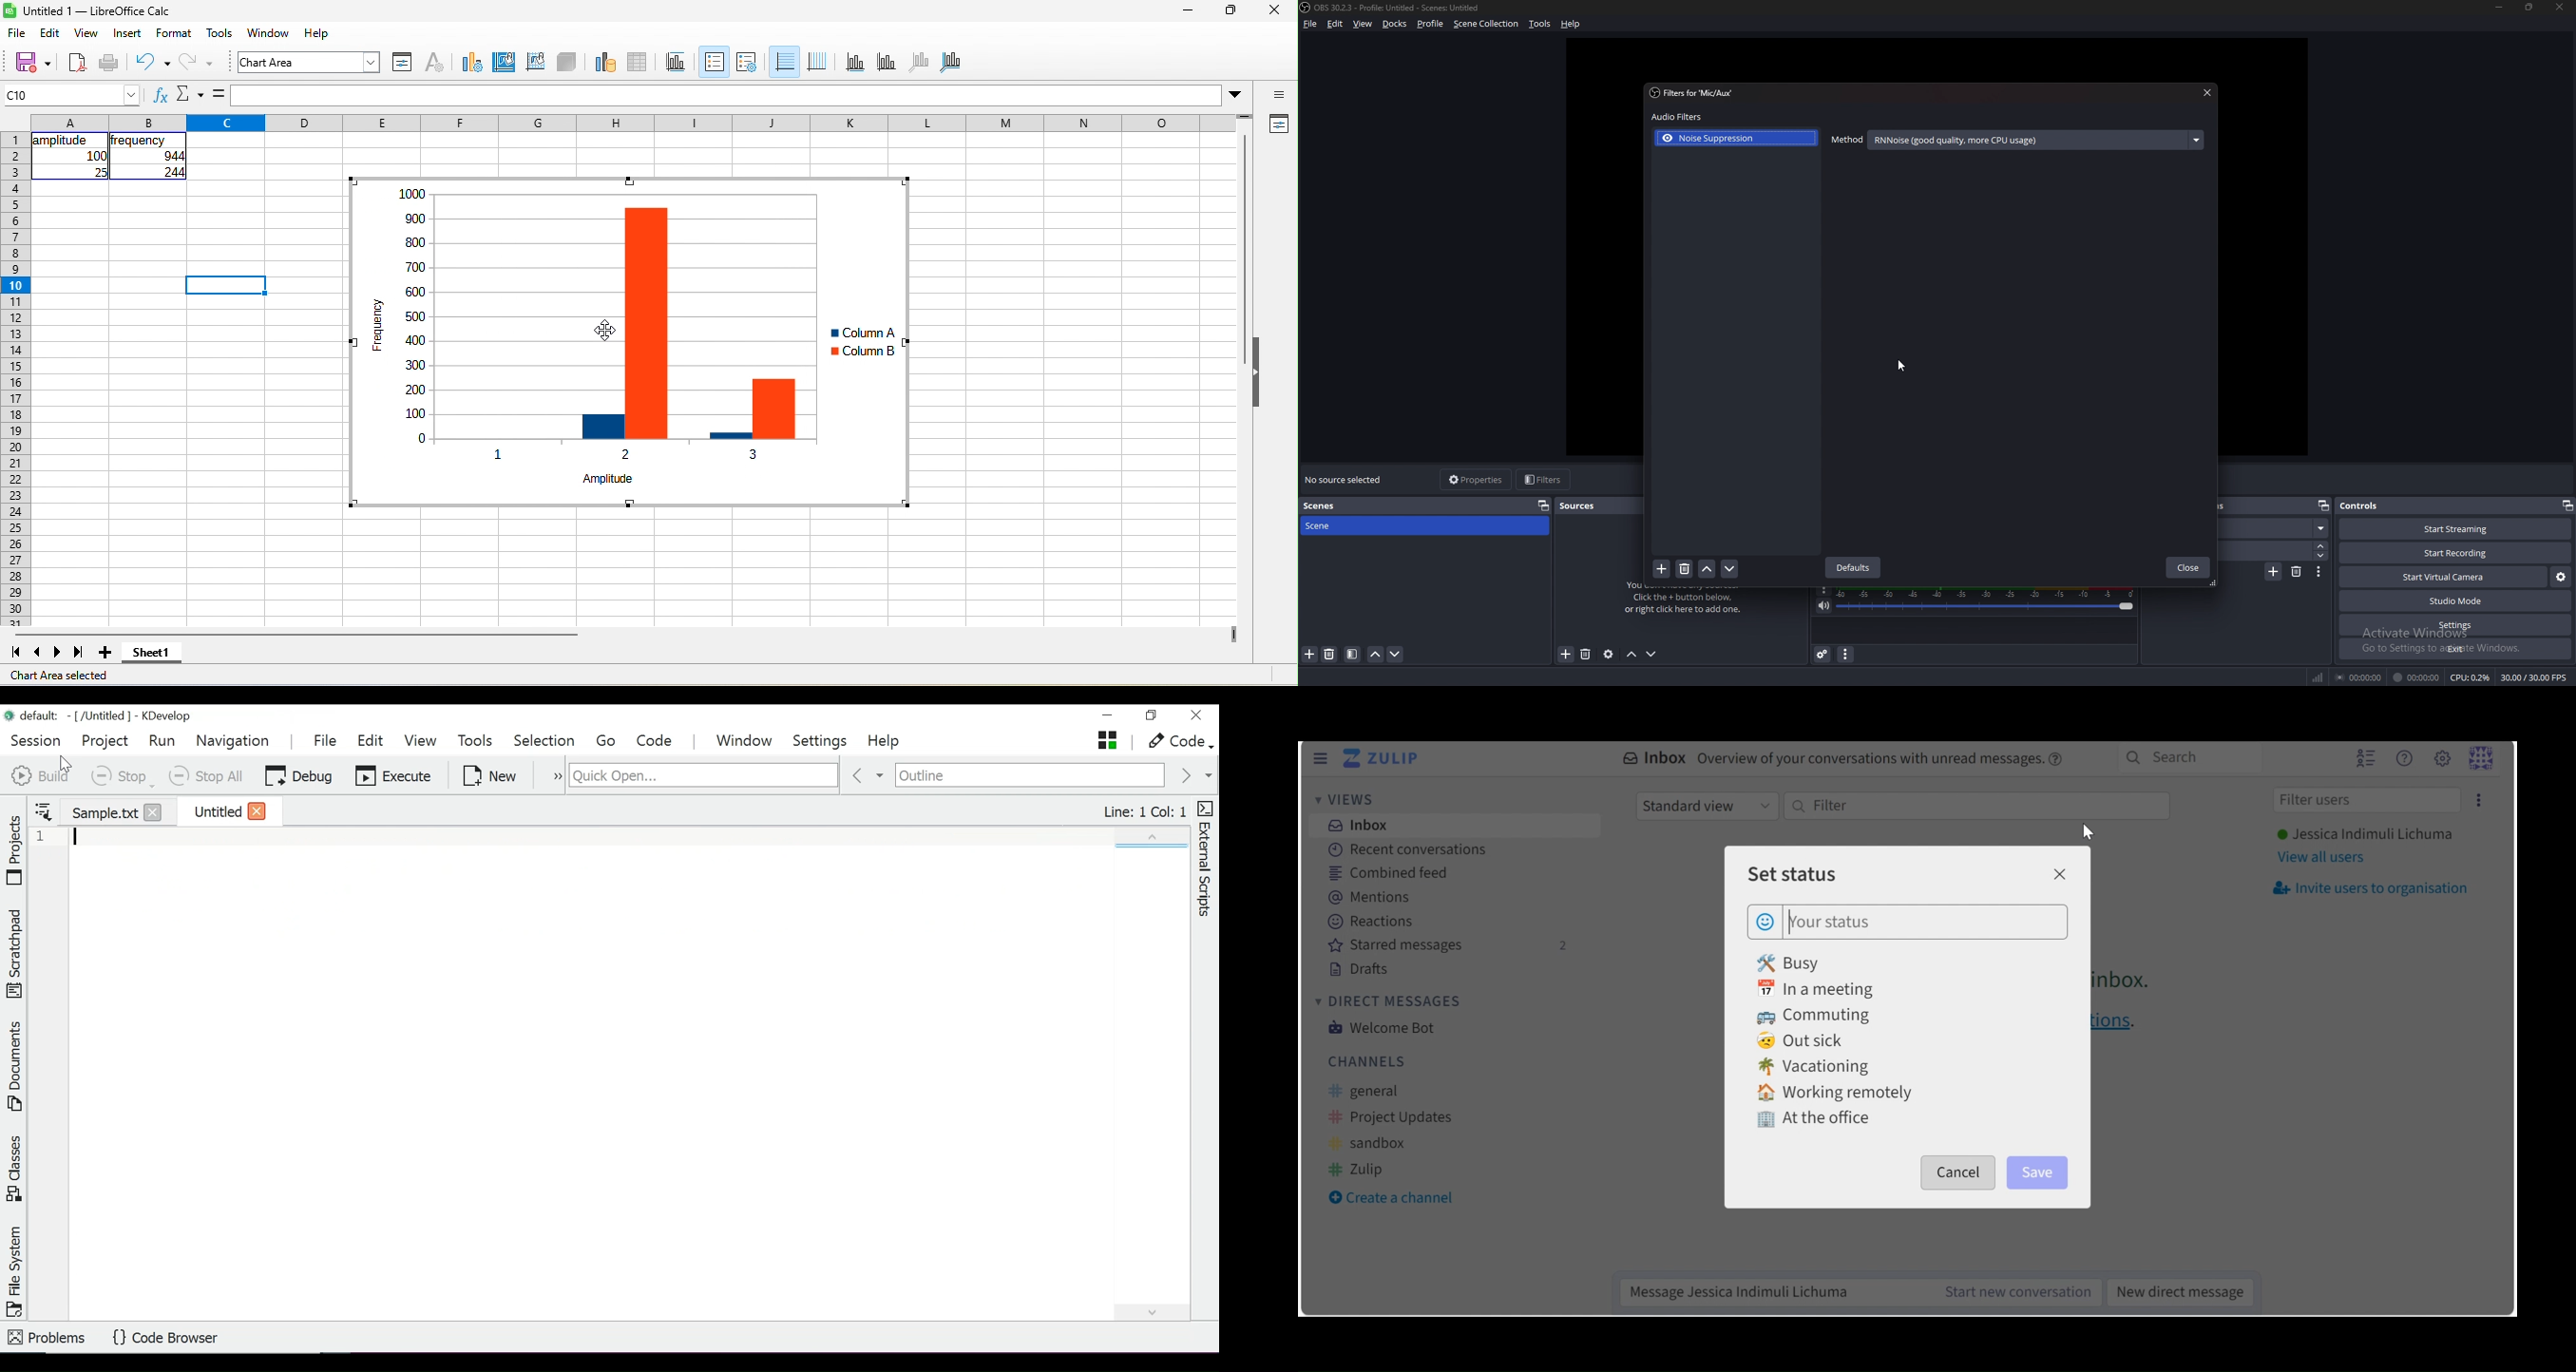 This screenshot has height=1372, width=2576. I want to click on cell name, so click(70, 95).